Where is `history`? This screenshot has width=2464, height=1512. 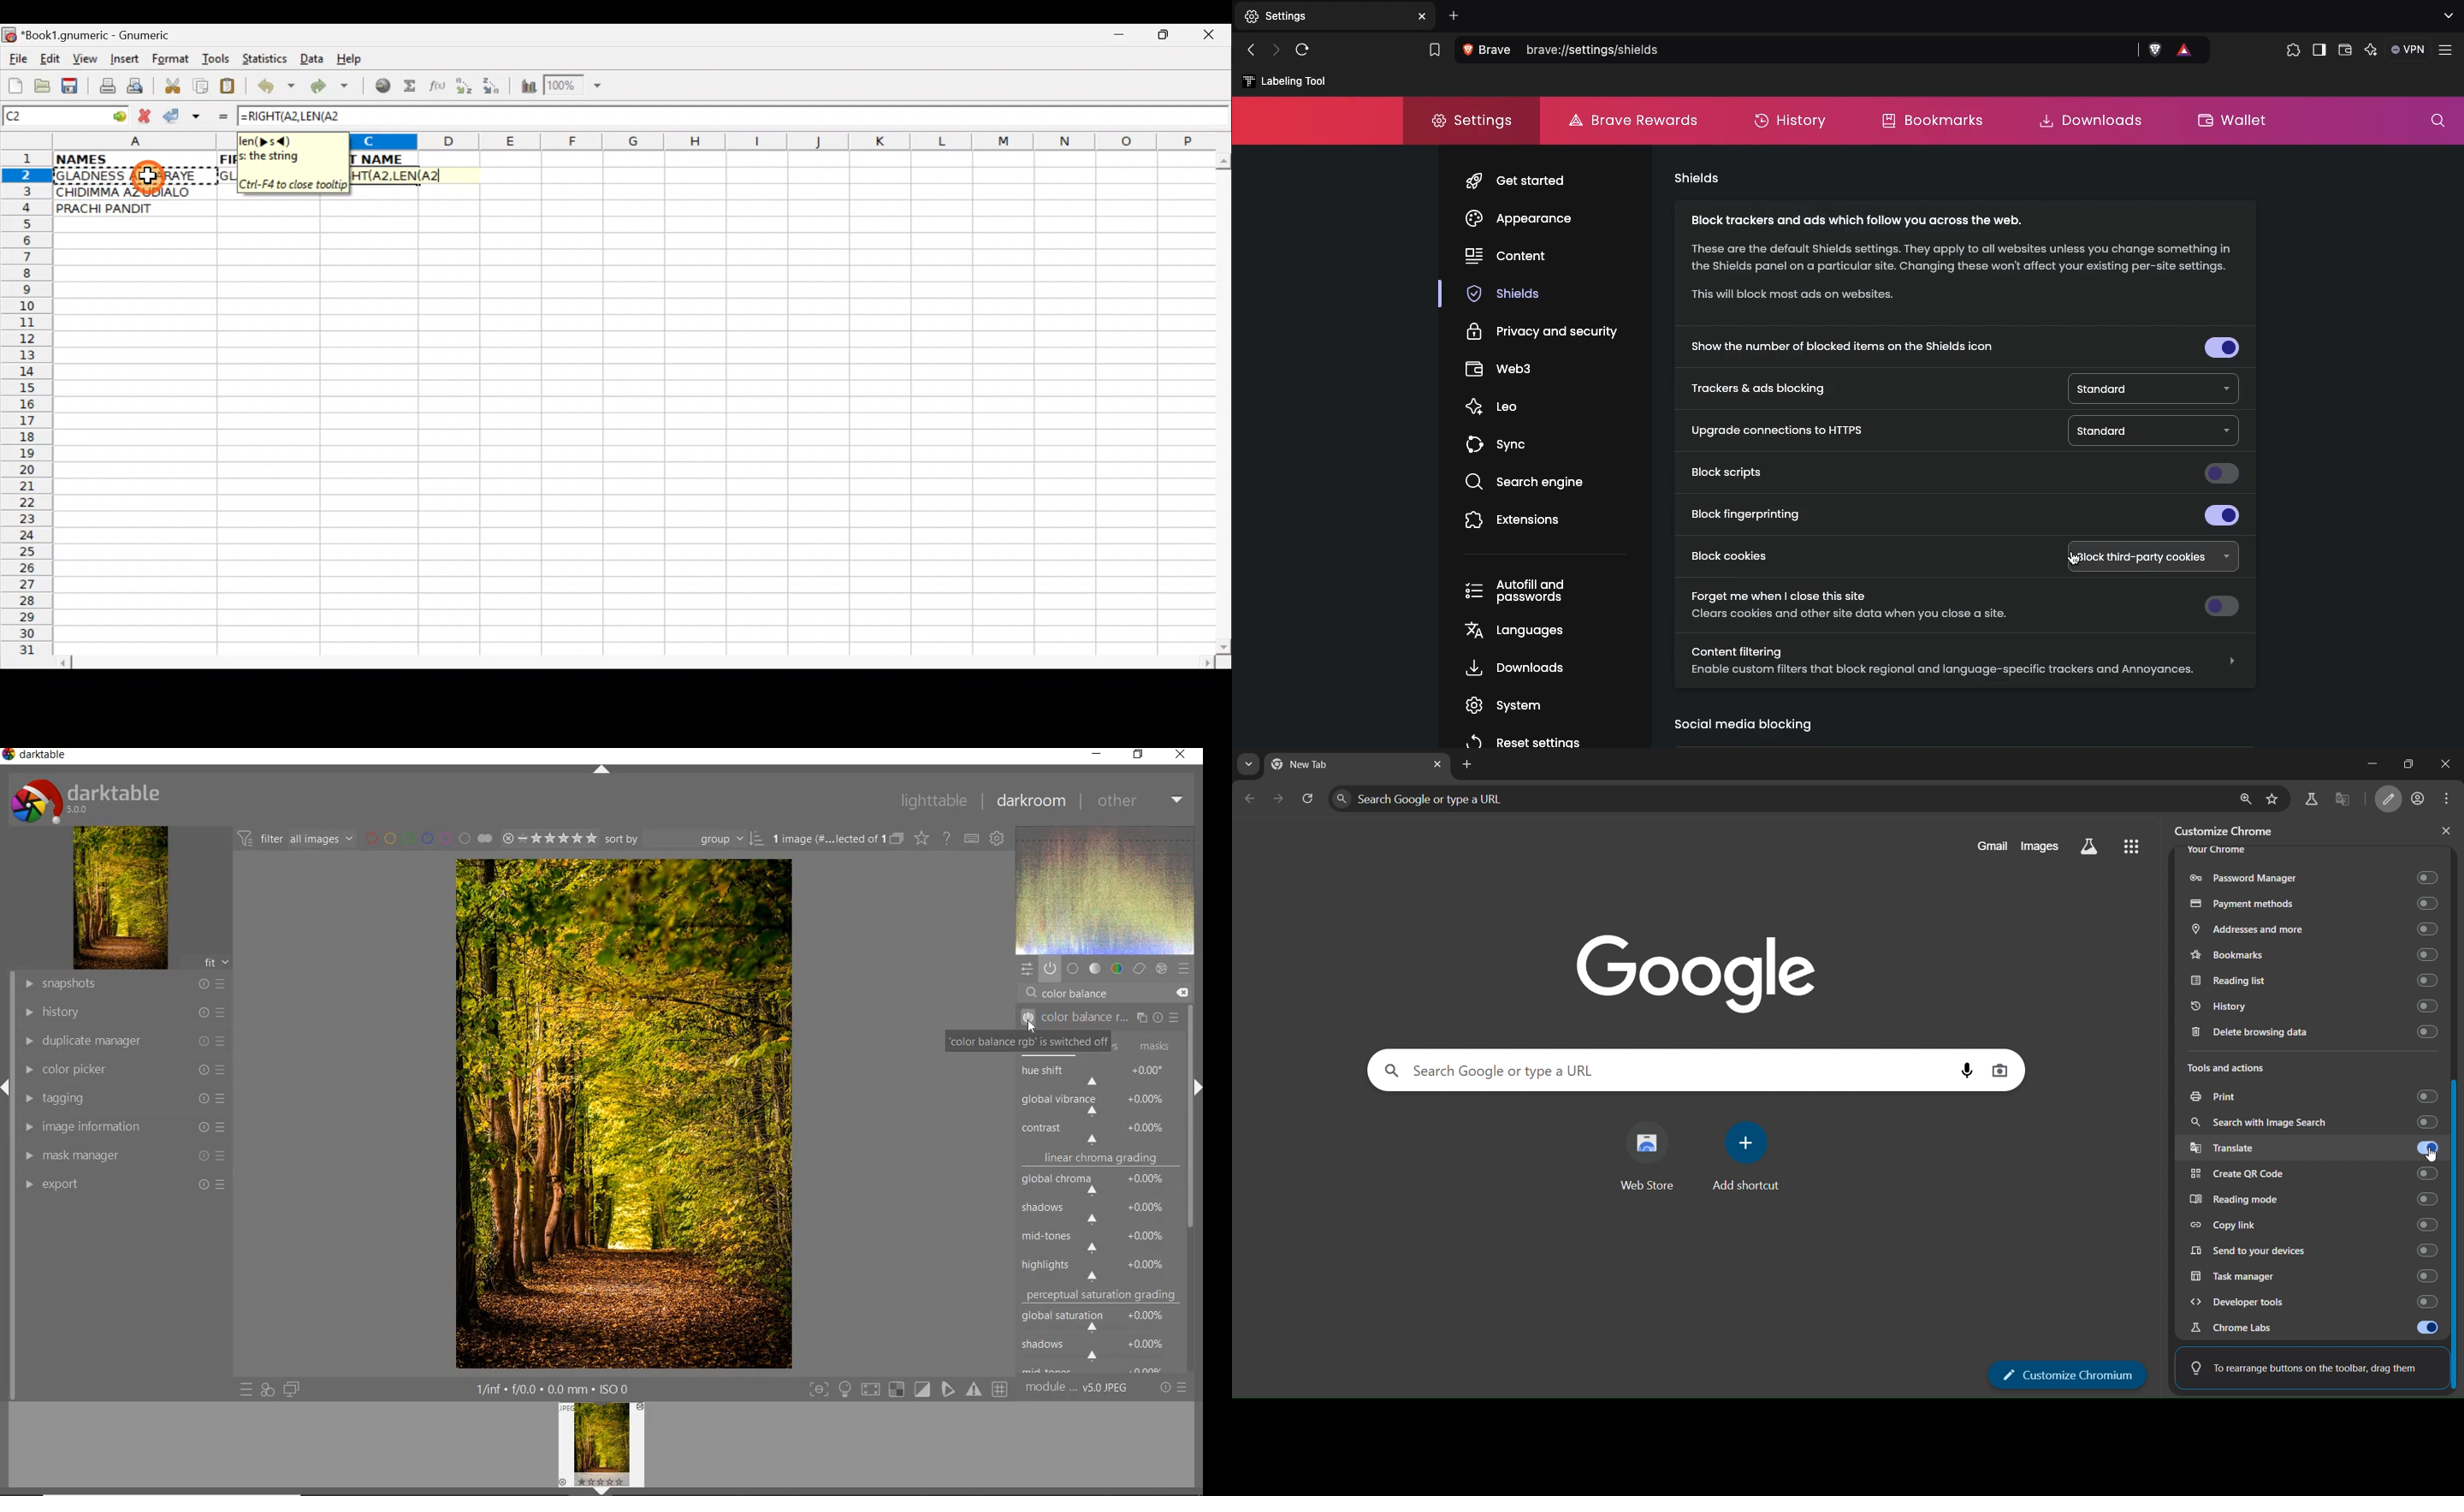
history is located at coordinates (2318, 1006).